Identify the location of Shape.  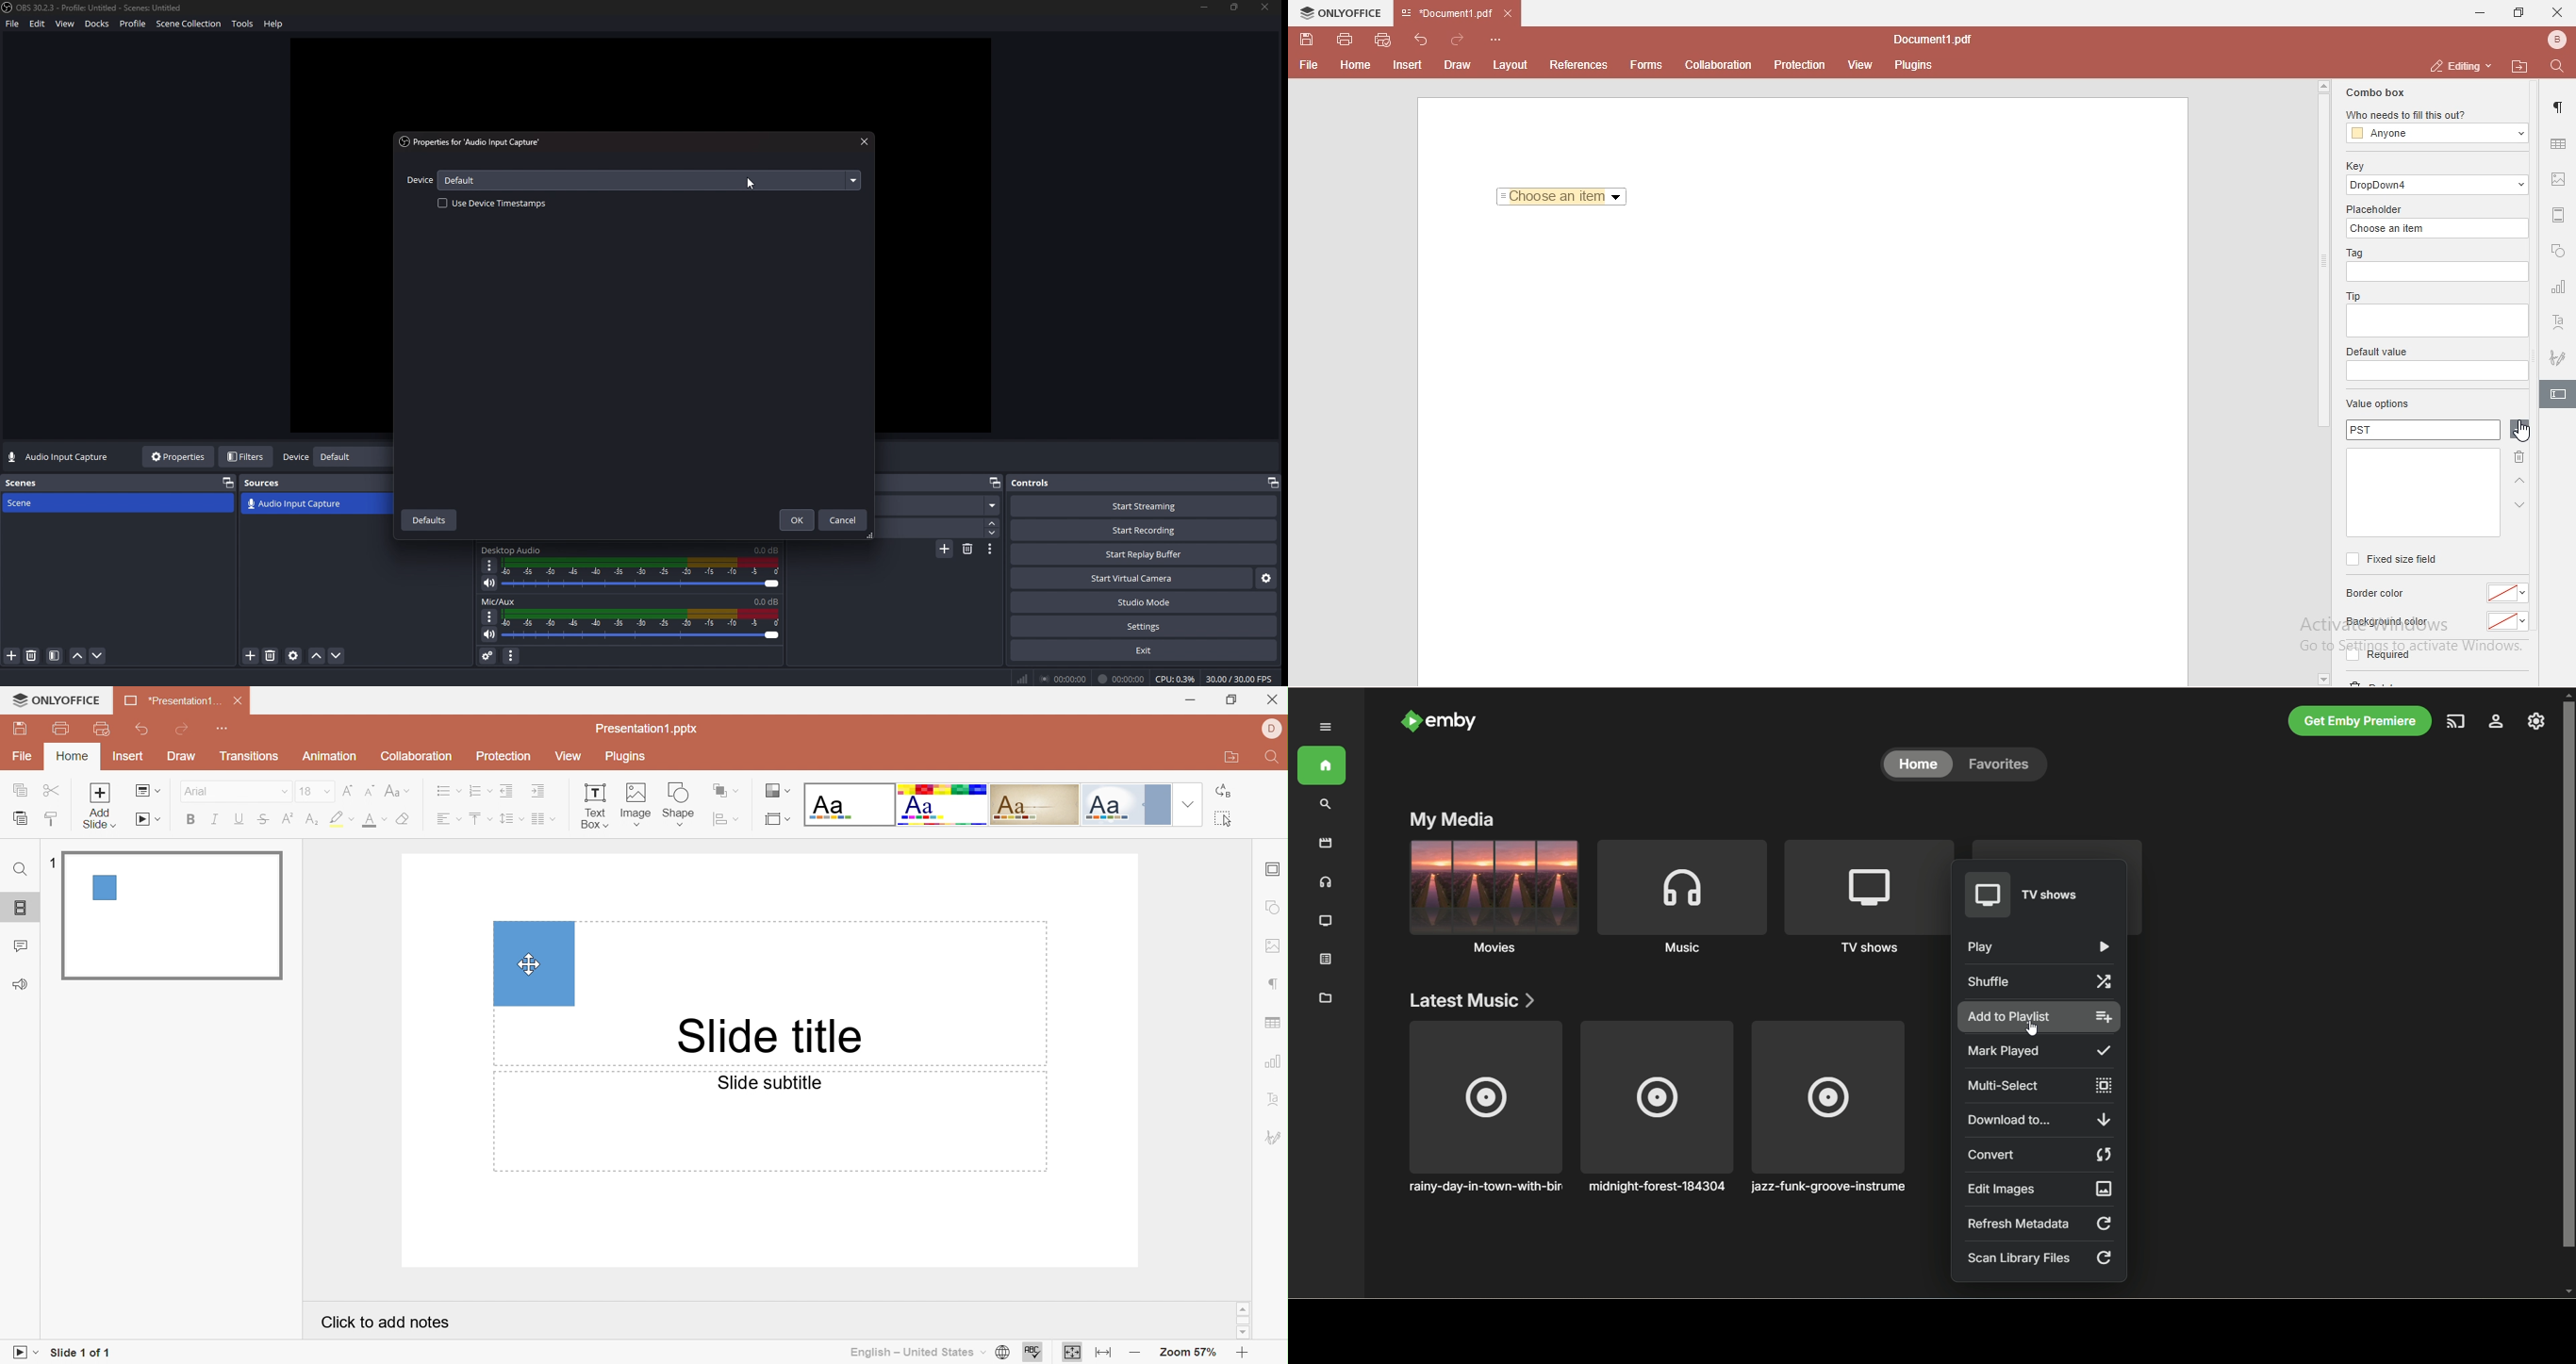
(678, 806).